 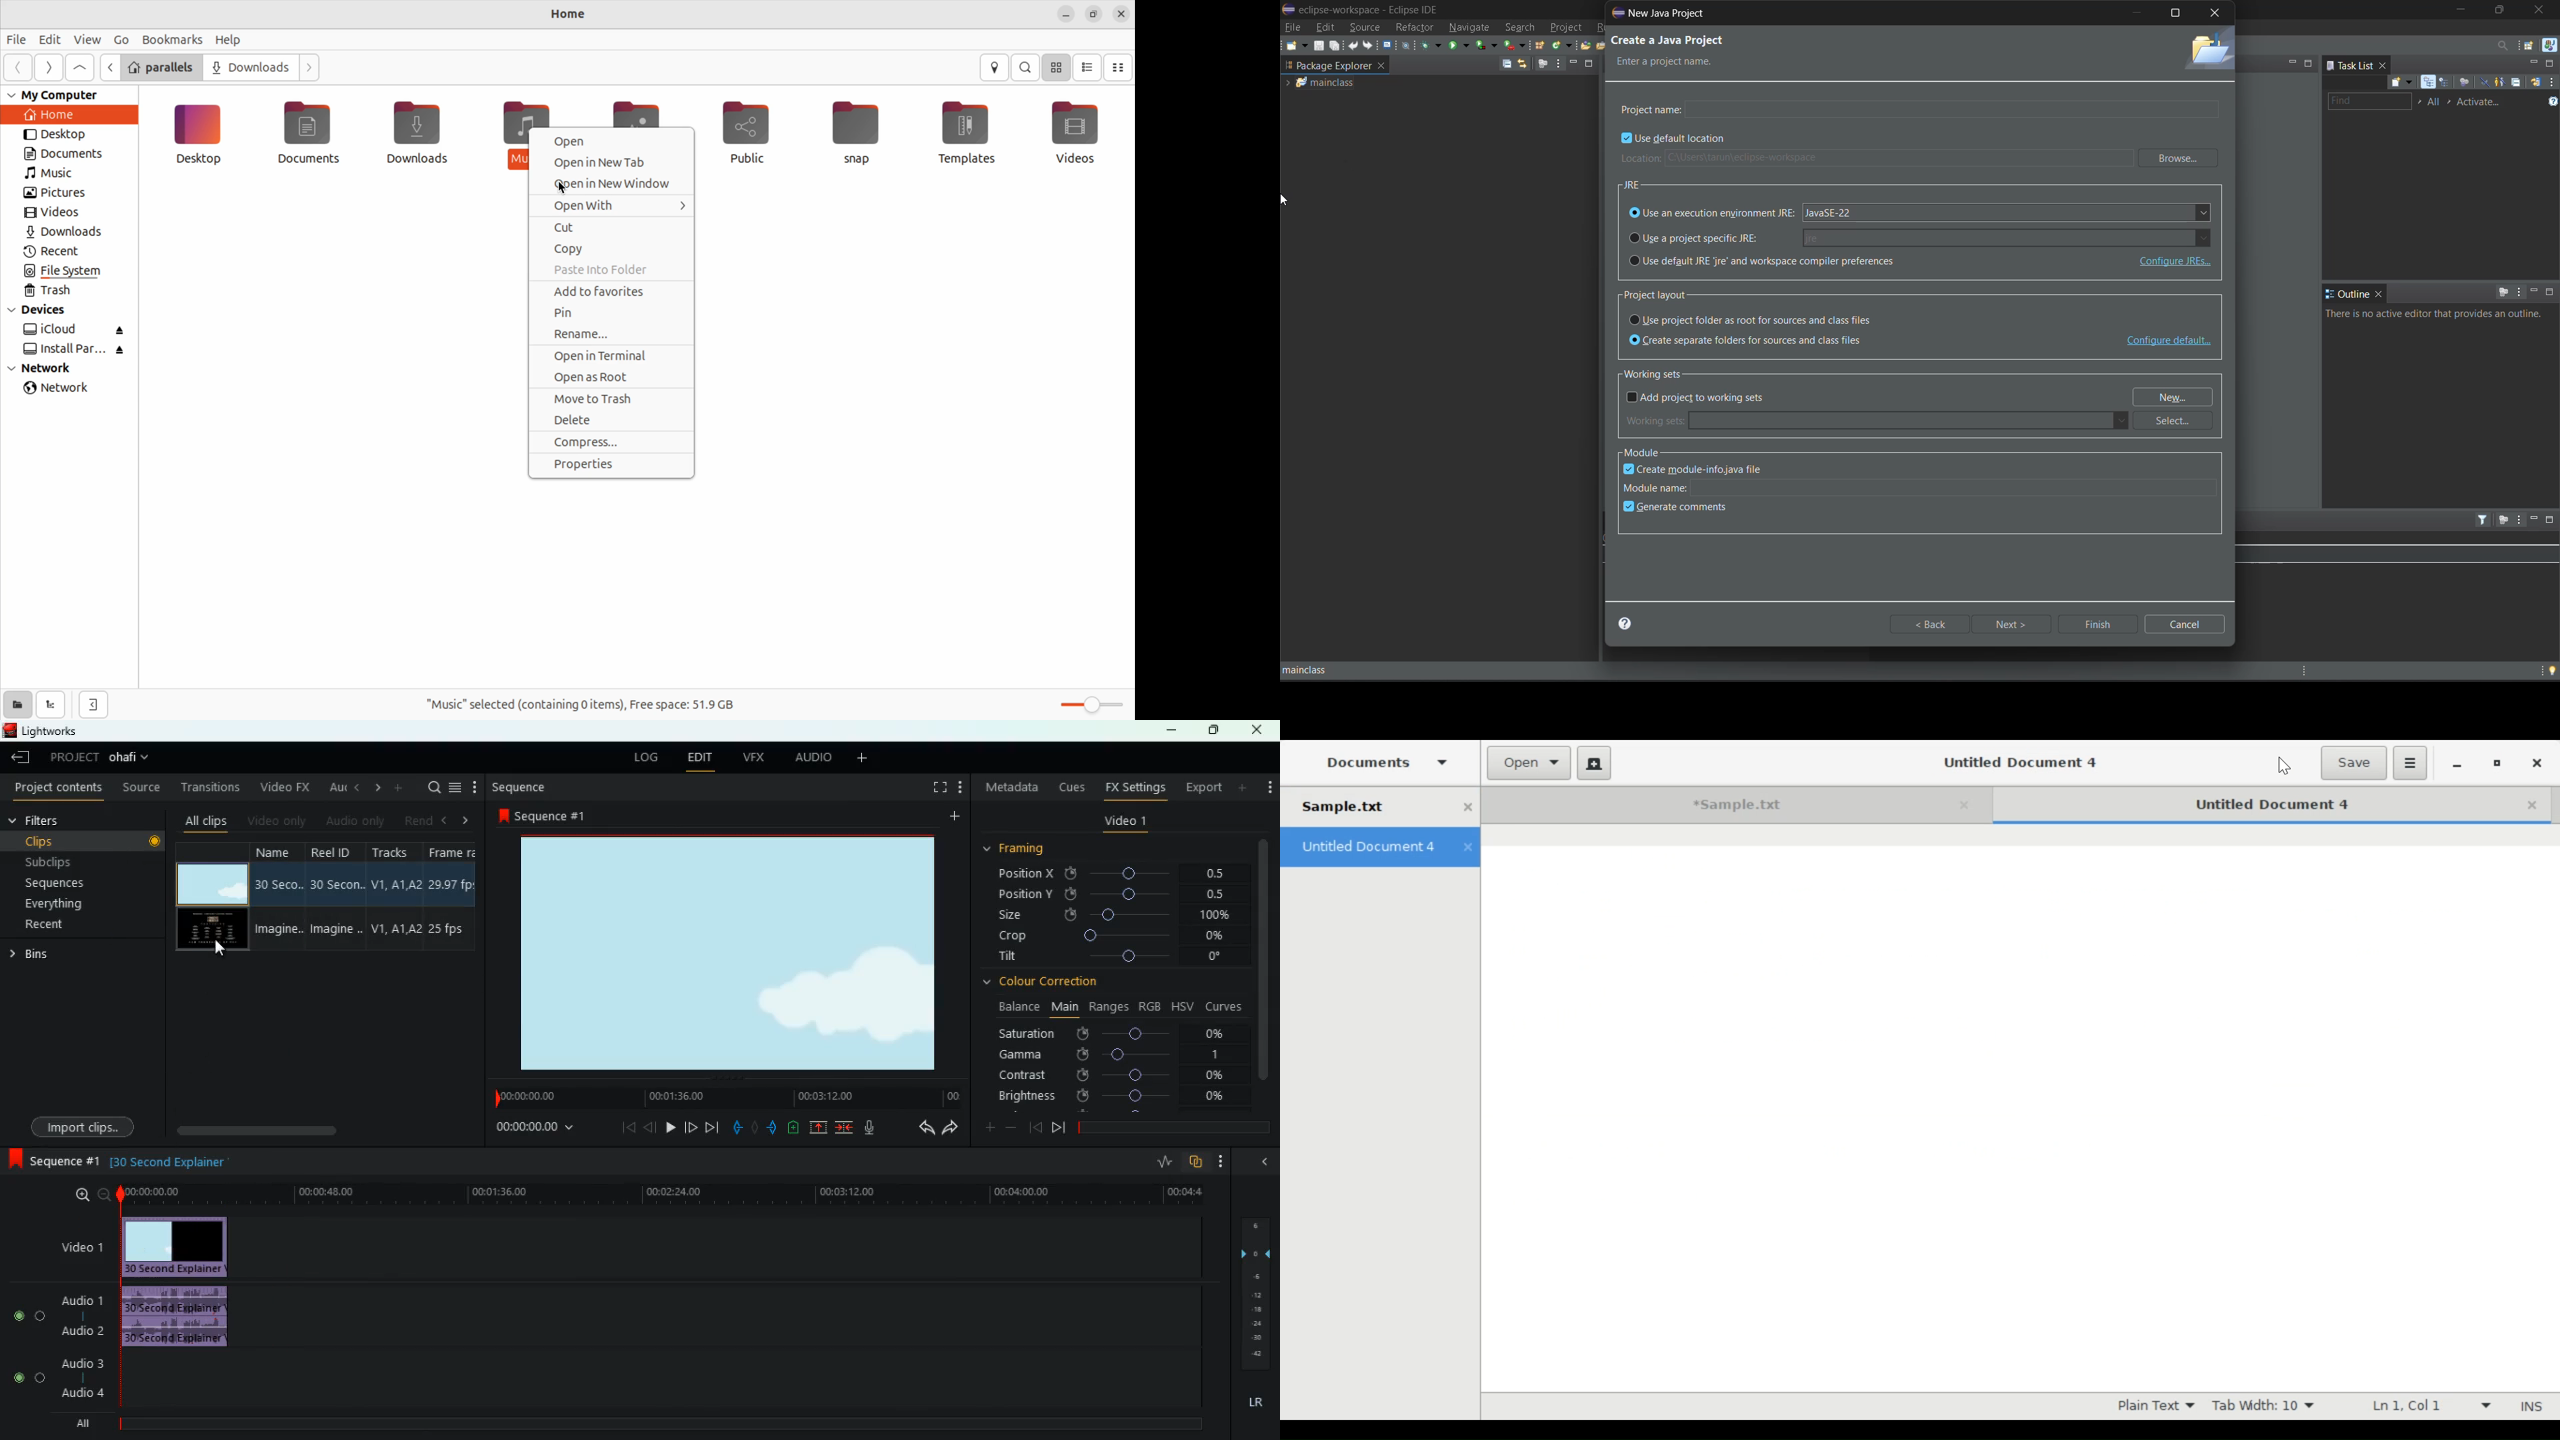 I want to click on cancel, so click(x=2188, y=624).